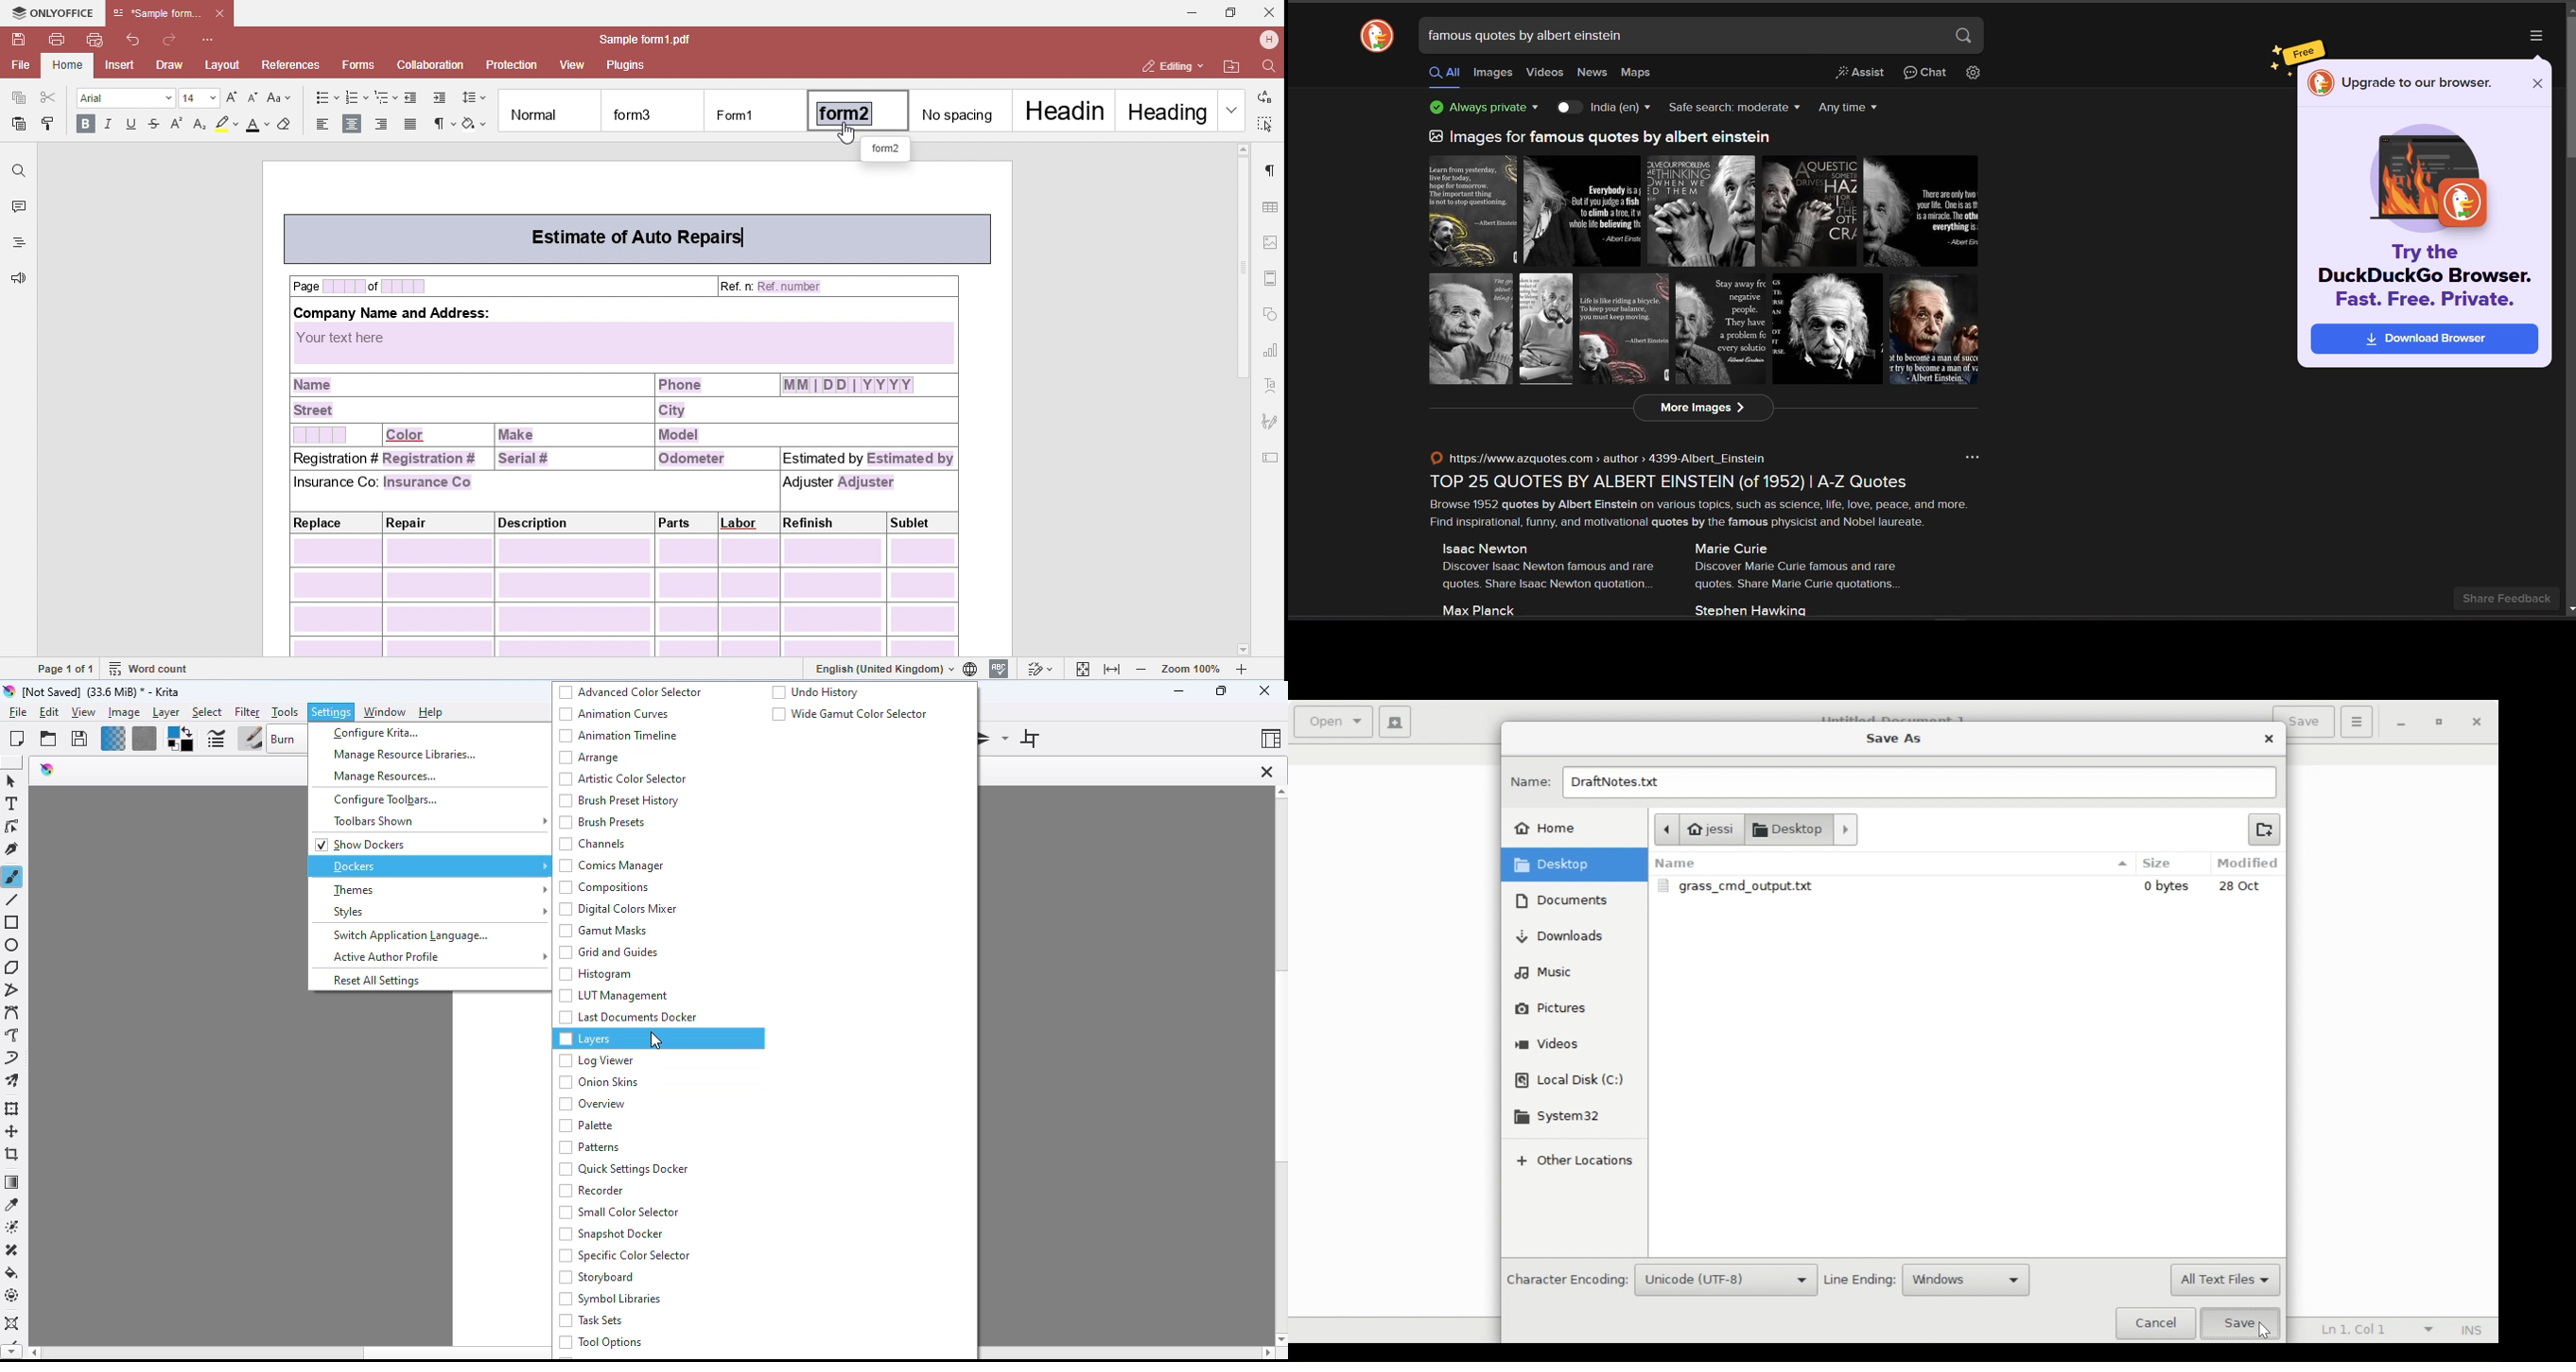  Describe the element at coordinates (631, 692) in the screenshot. I see `advanced color selector` at that location.